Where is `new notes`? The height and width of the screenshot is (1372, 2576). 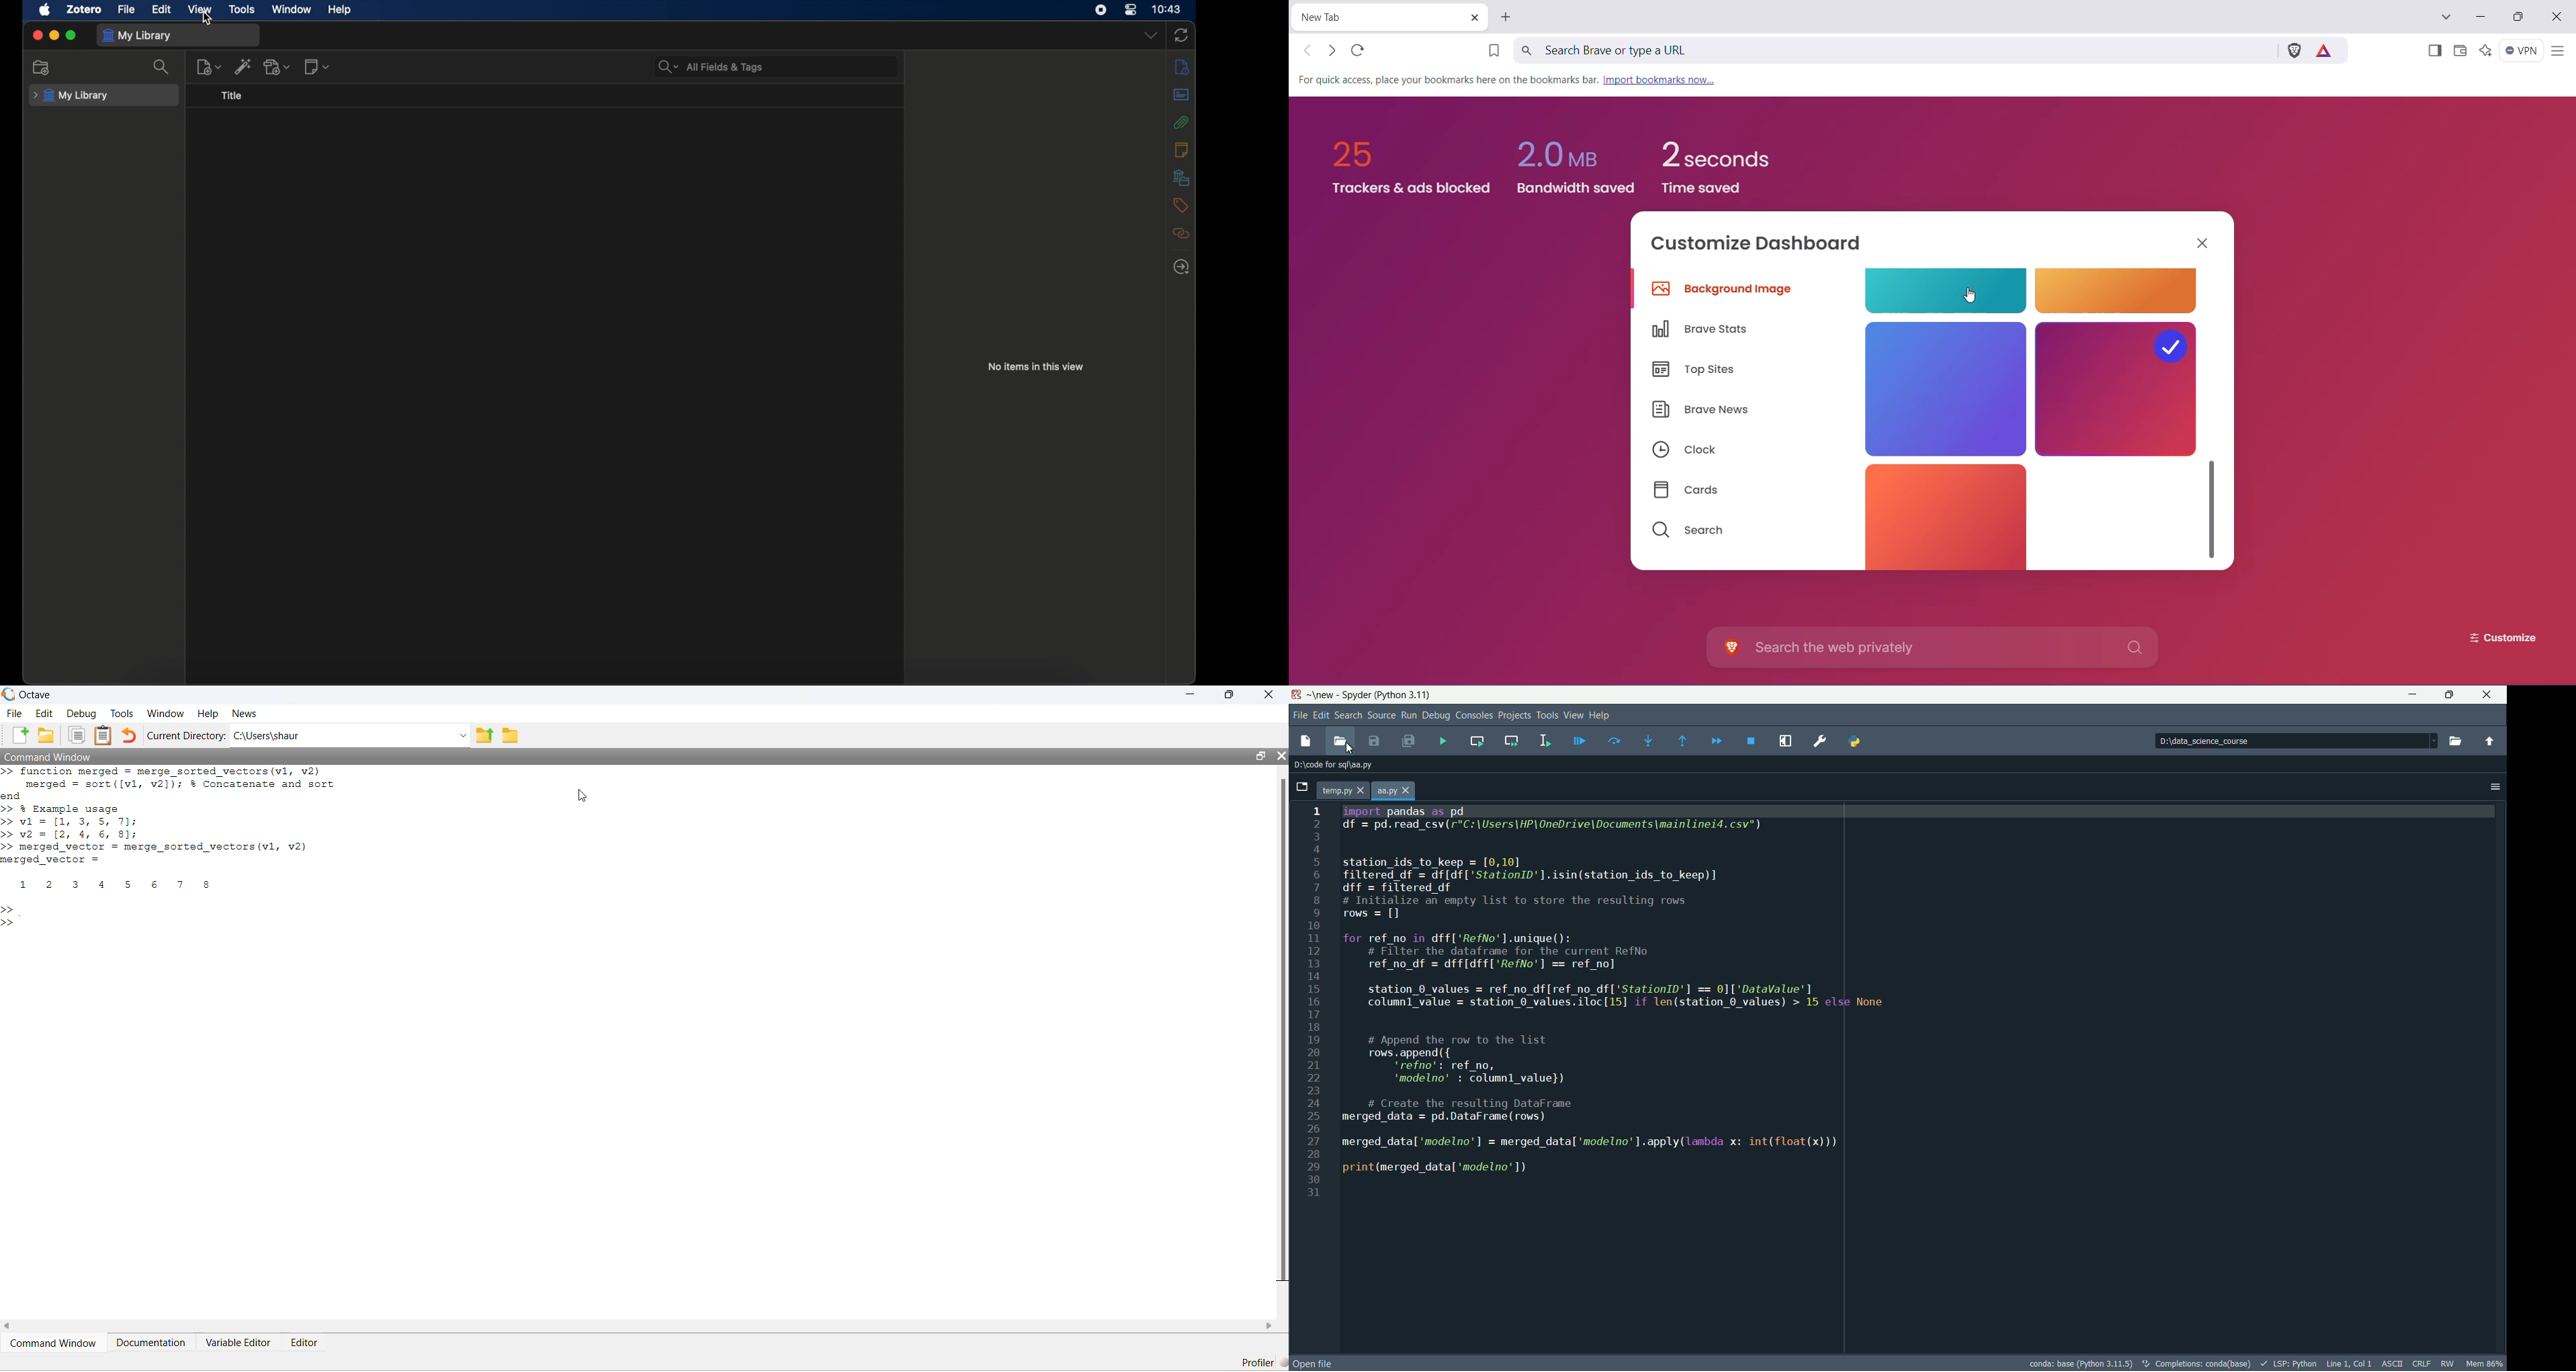 new notes is located at coordinates (317, 67).